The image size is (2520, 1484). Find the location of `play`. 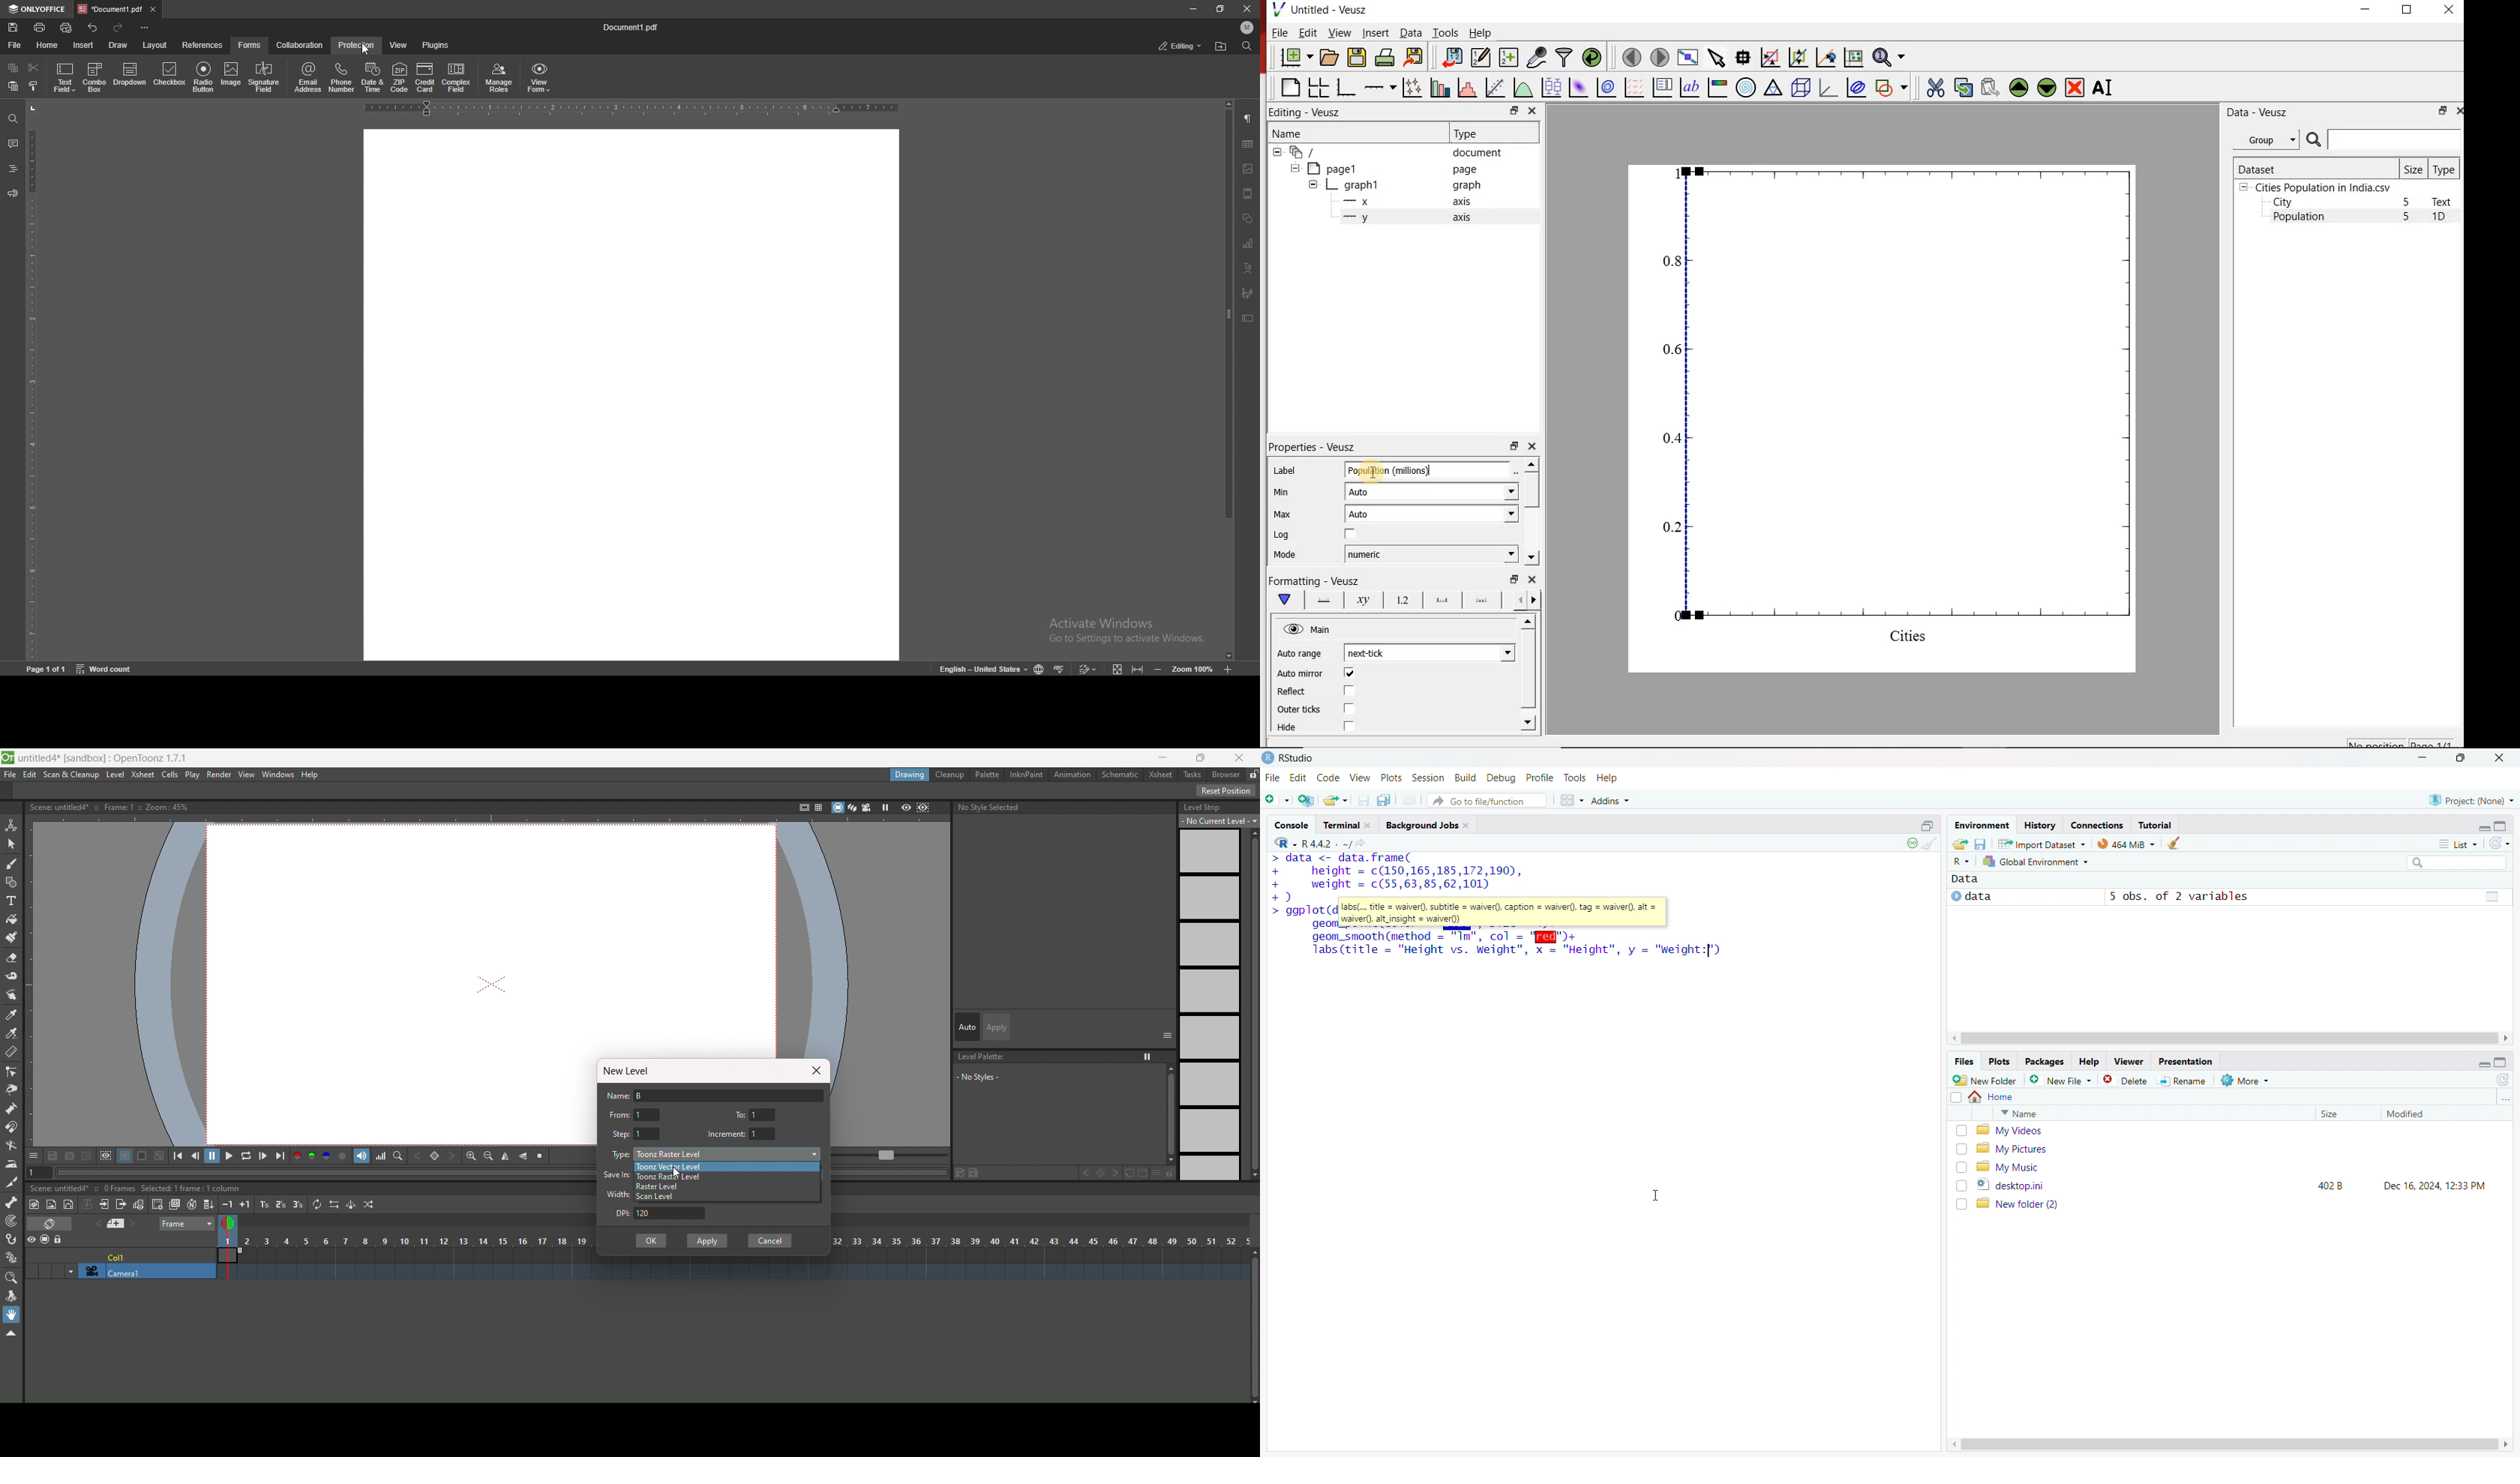

play is located at coordinates (193, 775).